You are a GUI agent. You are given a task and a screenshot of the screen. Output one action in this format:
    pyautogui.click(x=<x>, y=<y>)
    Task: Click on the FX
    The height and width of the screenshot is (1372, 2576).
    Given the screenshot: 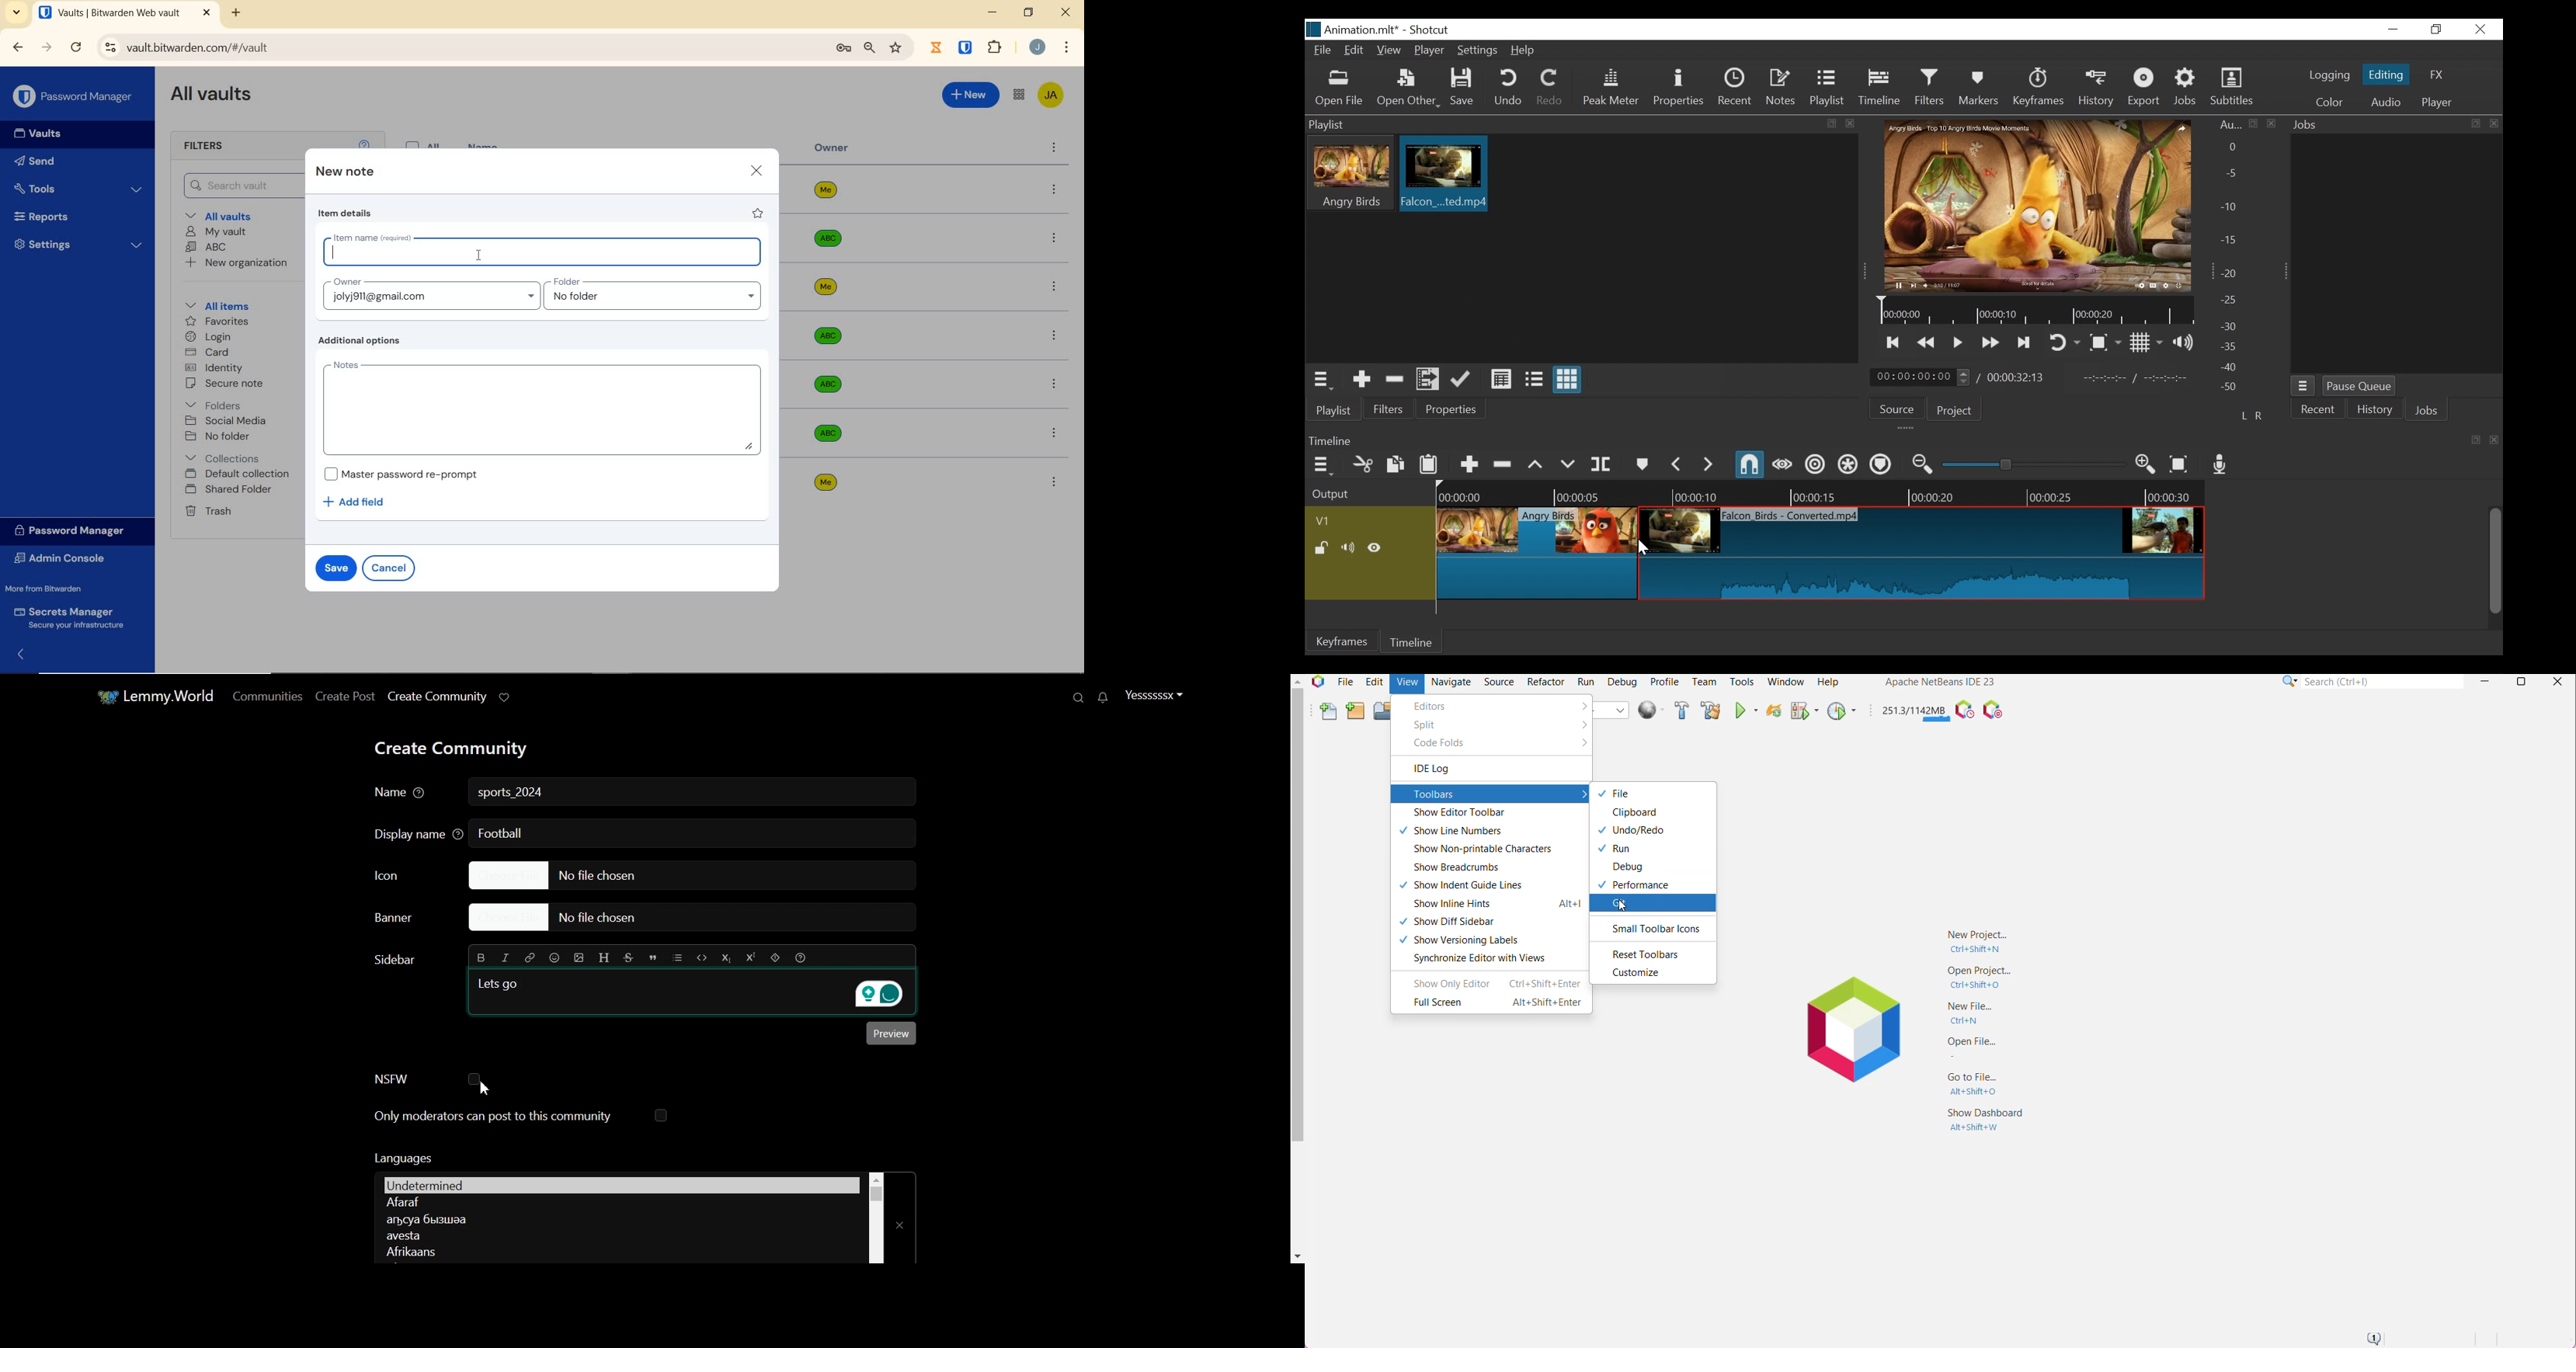 What is the action you would take?
    pyautogui.click(x=2437, y=75)
    